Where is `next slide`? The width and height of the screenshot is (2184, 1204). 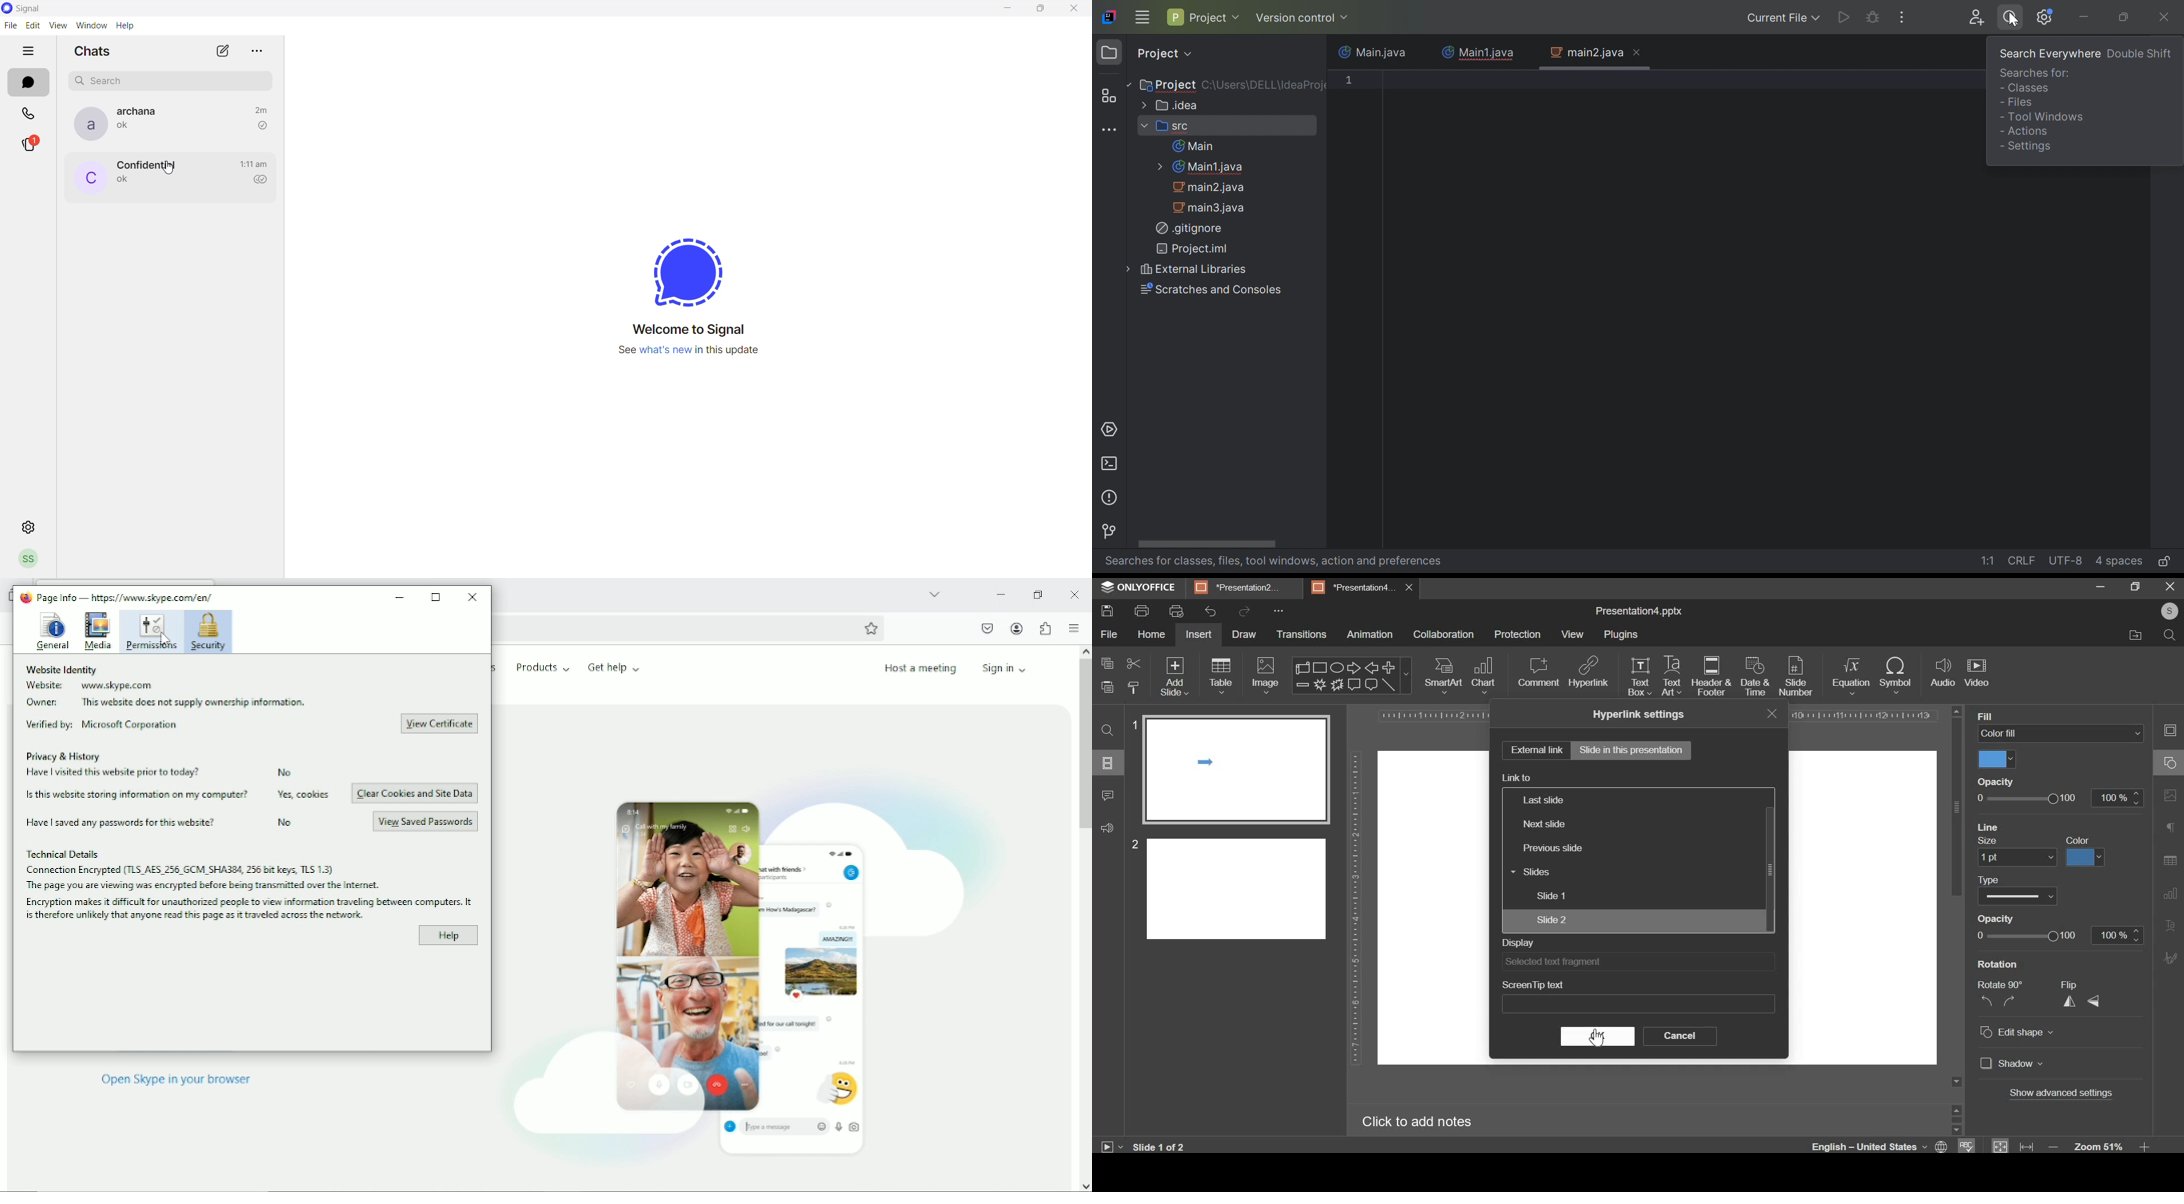 next slide is located at coordinates (1544, 824).